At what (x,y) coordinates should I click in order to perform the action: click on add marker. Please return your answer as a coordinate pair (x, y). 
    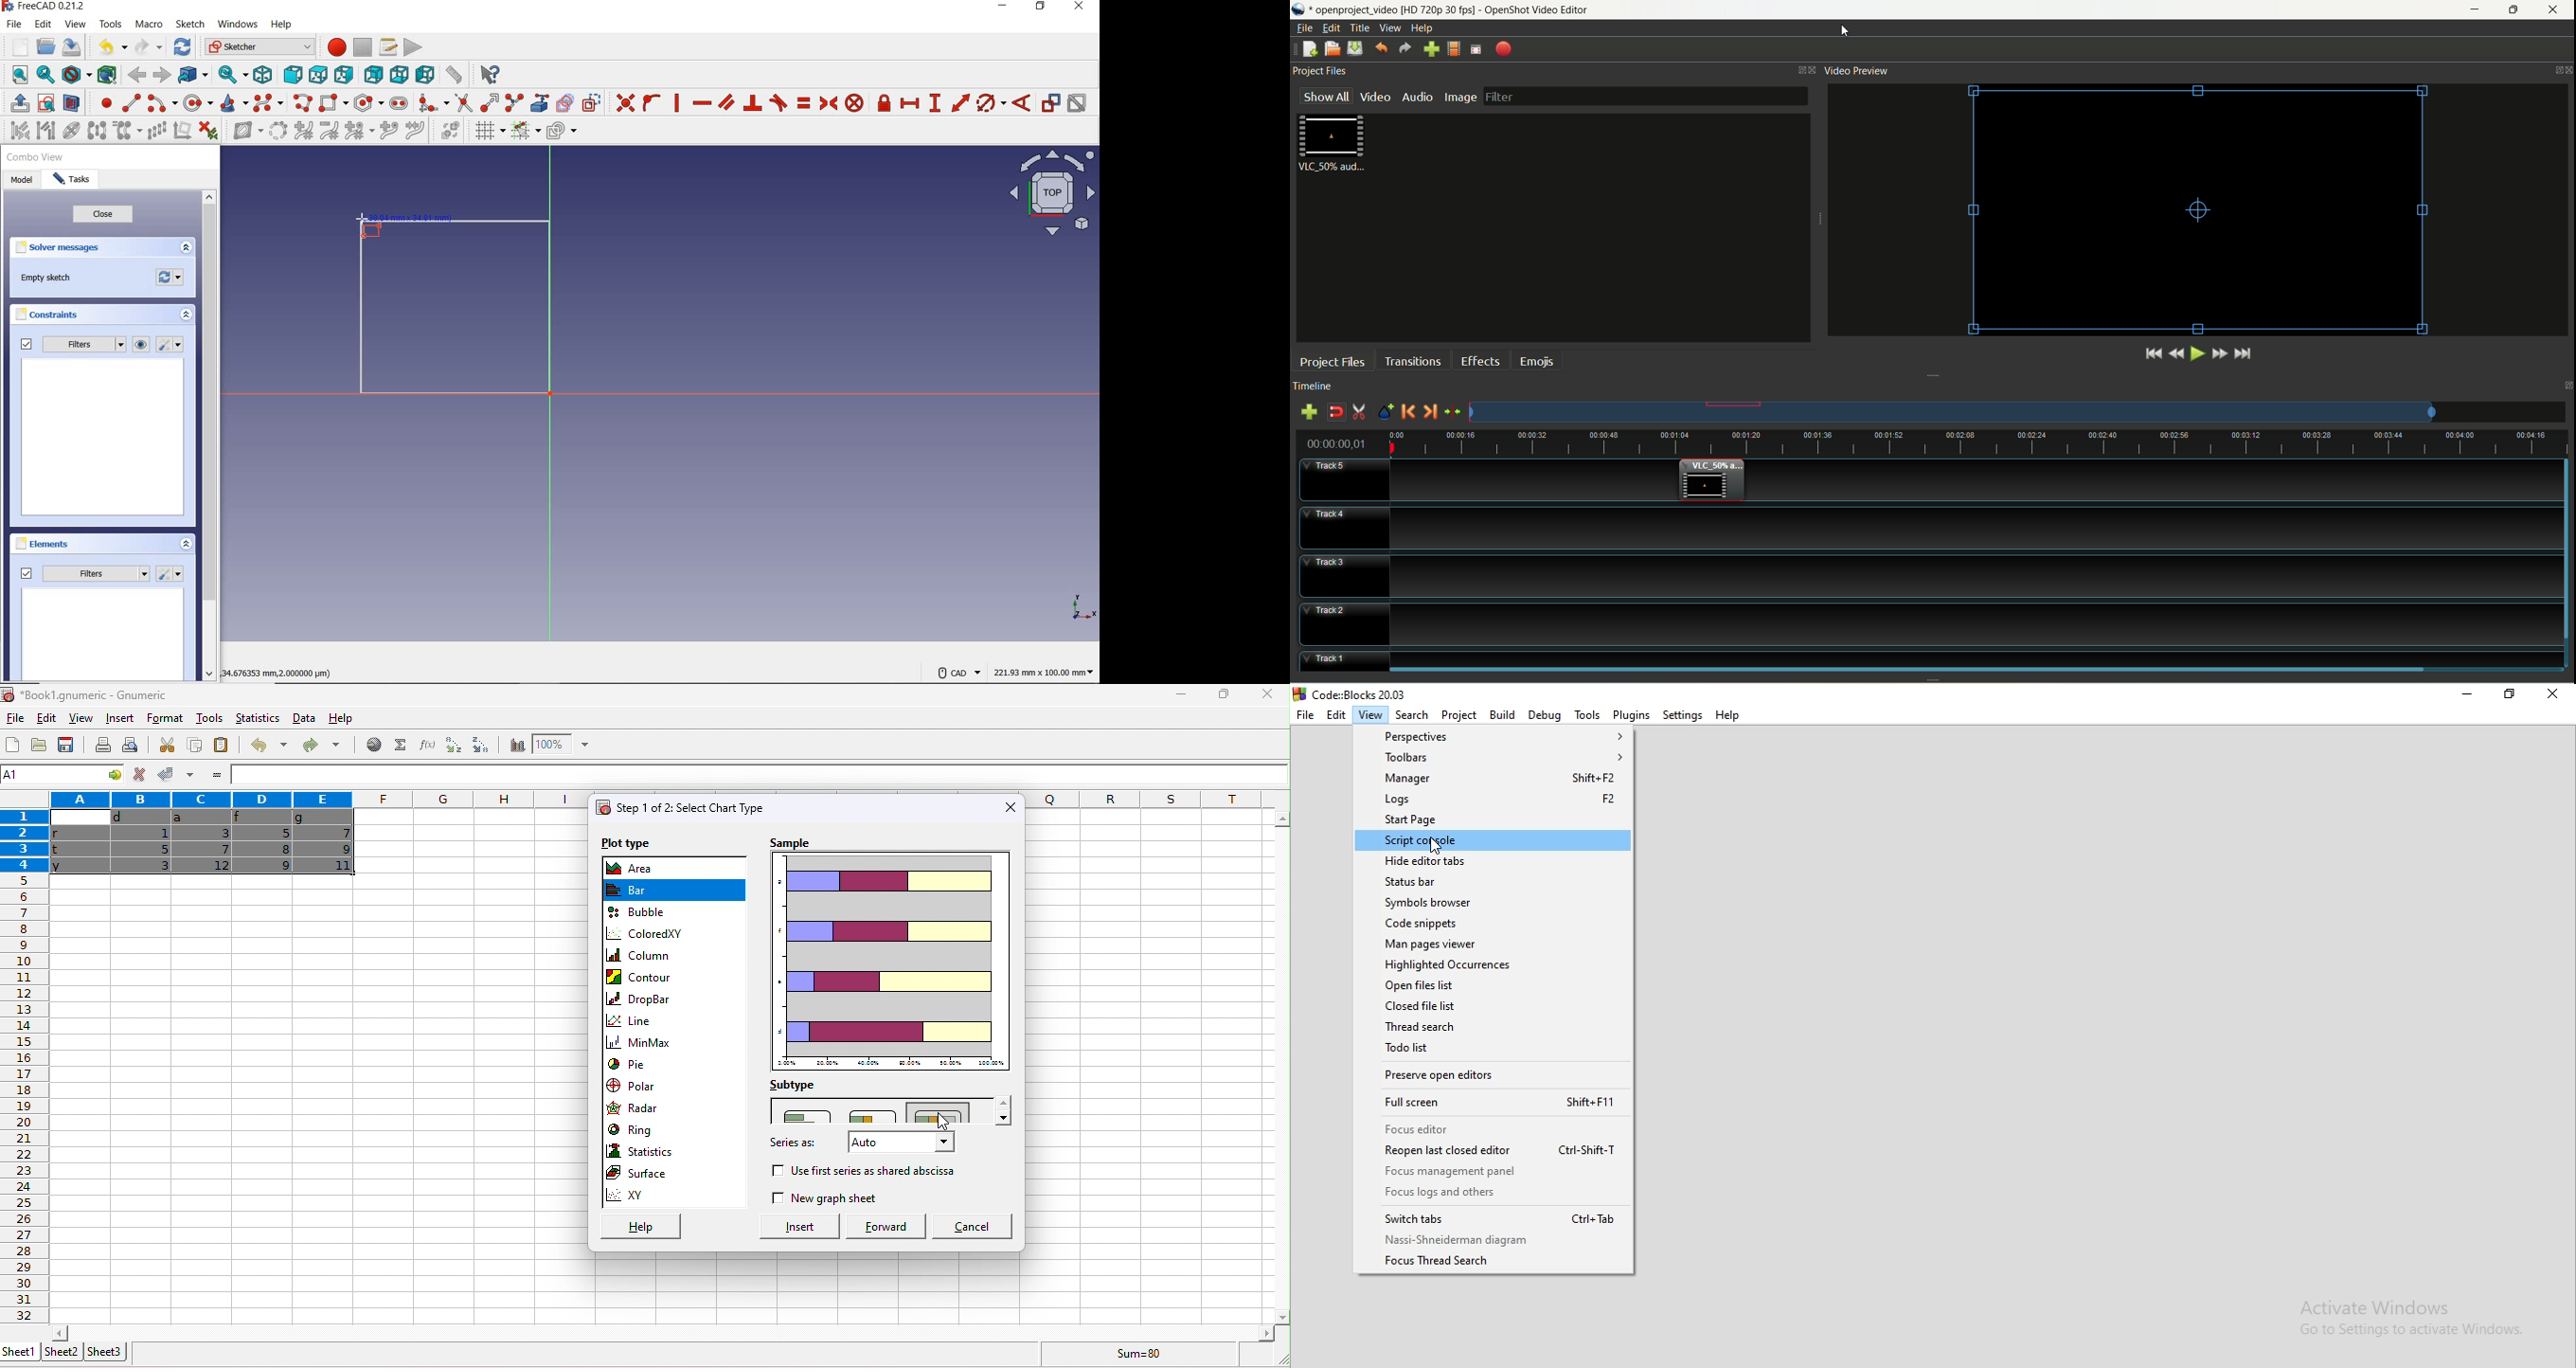
    Looking at the image, I should click on (1385, 413).